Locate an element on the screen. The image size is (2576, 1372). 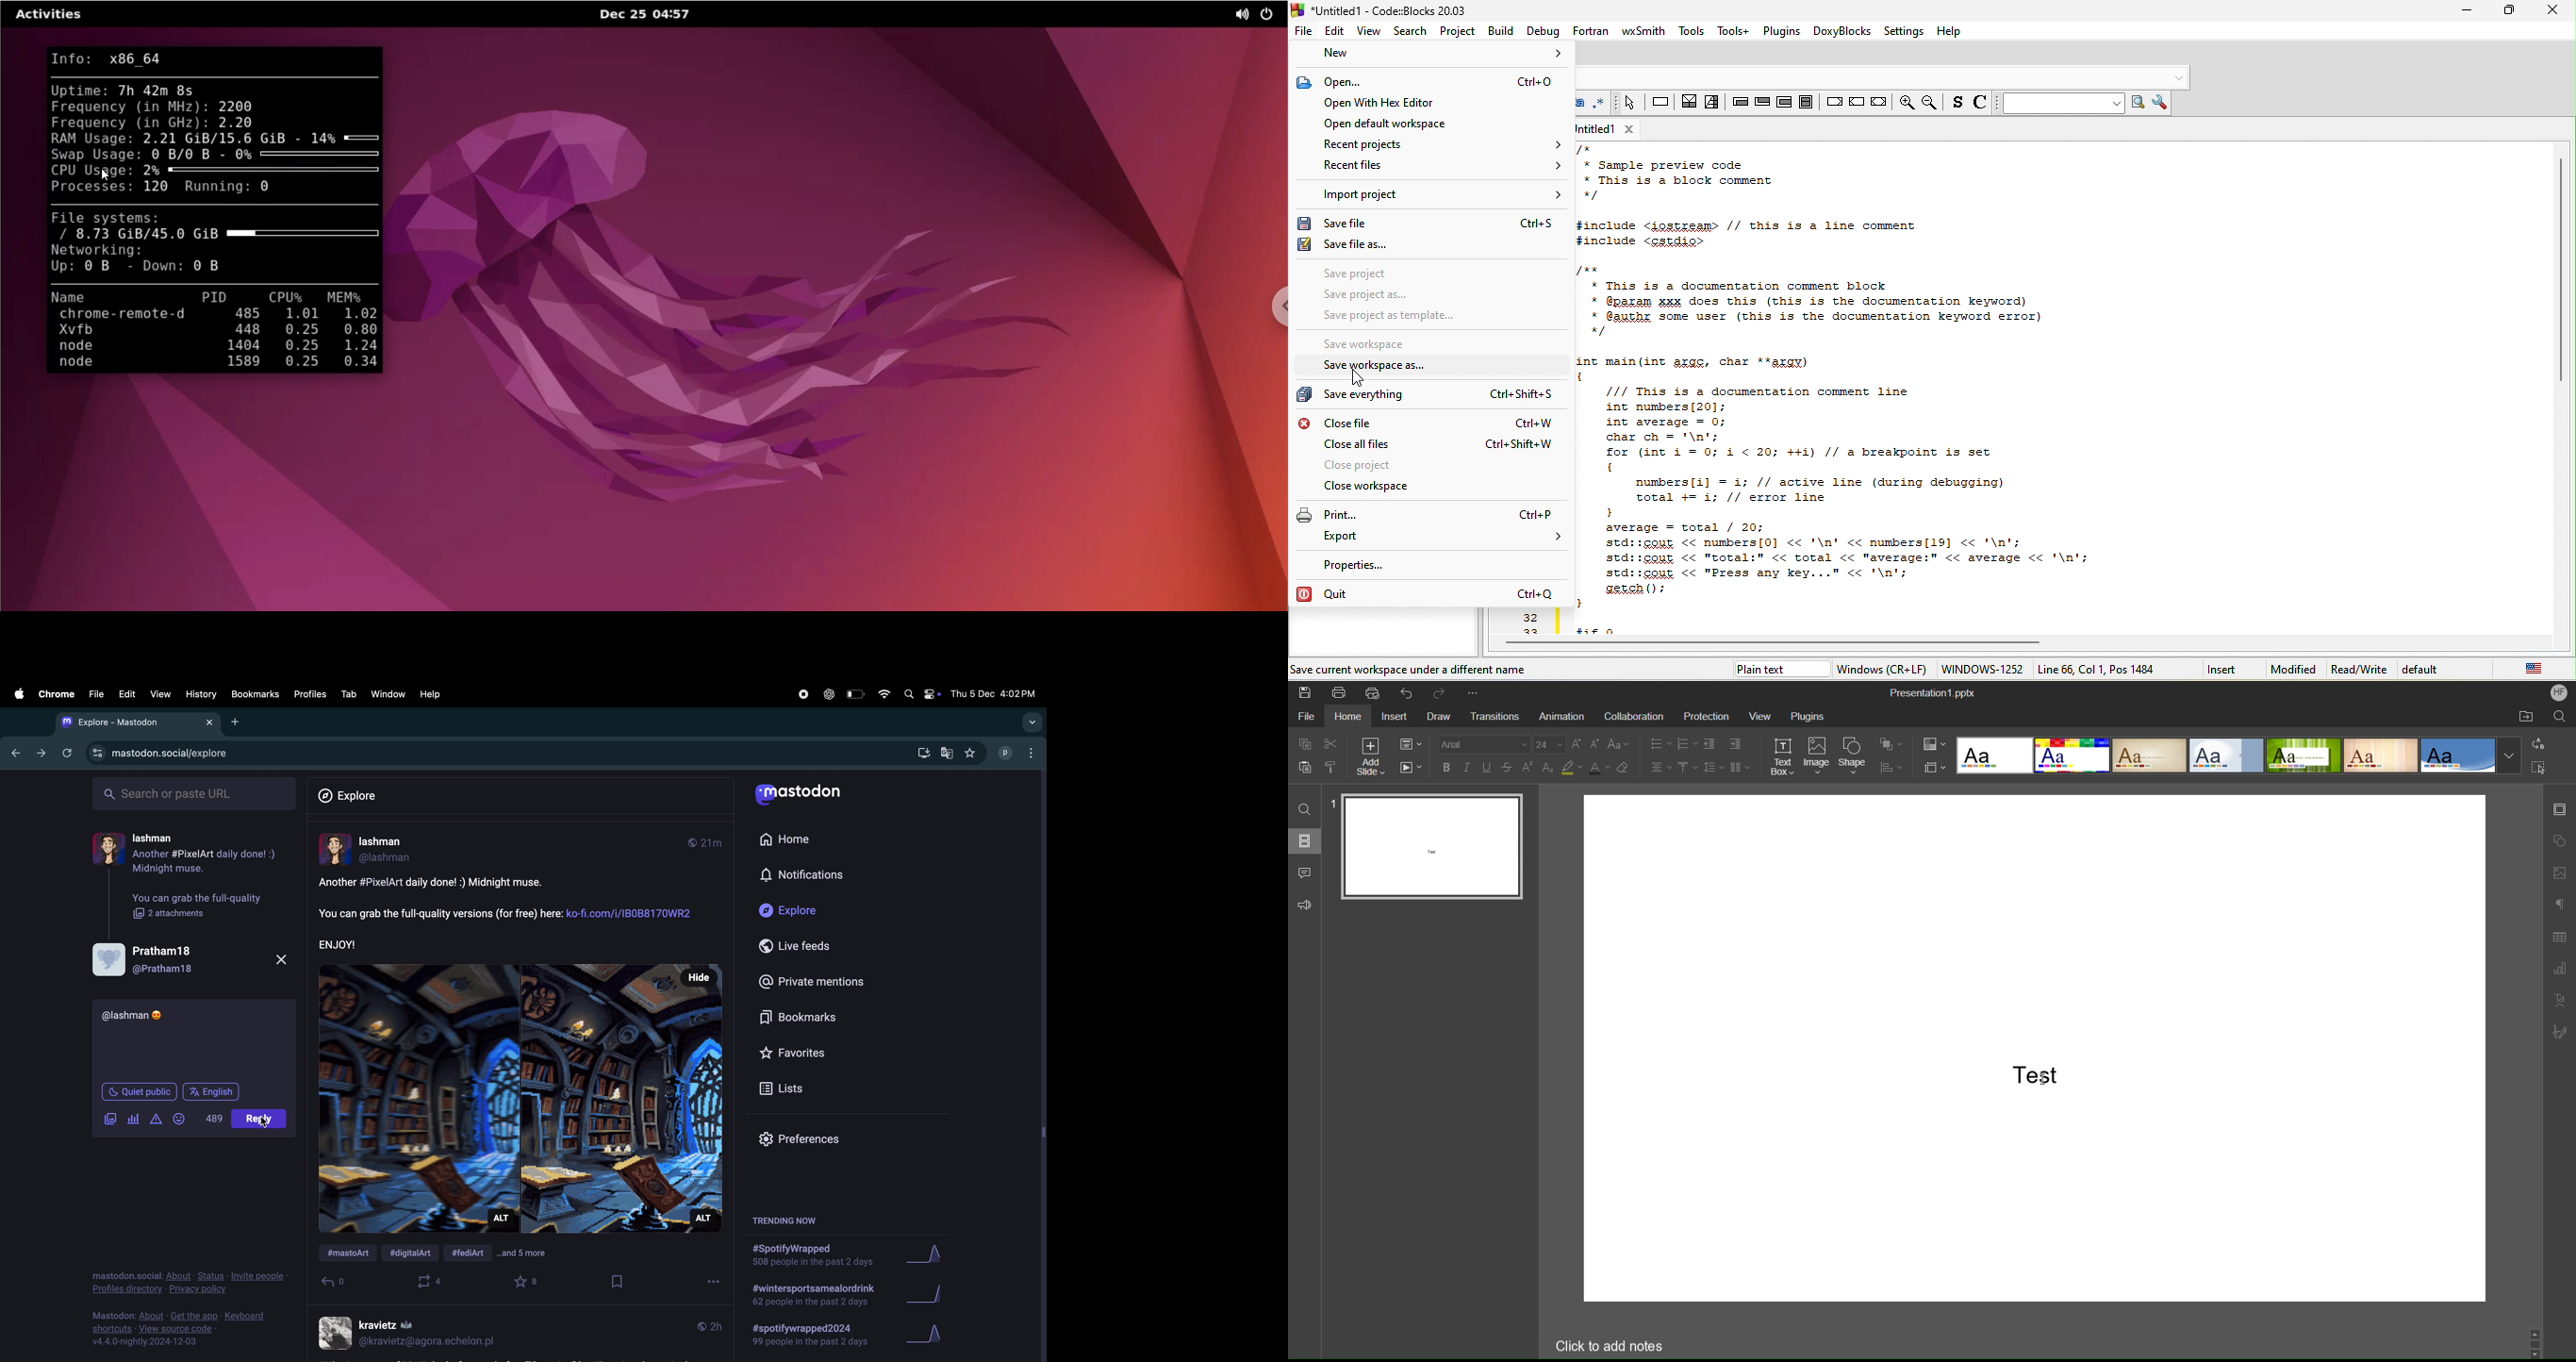
Bullet List is located at coordinates (1659, 744).